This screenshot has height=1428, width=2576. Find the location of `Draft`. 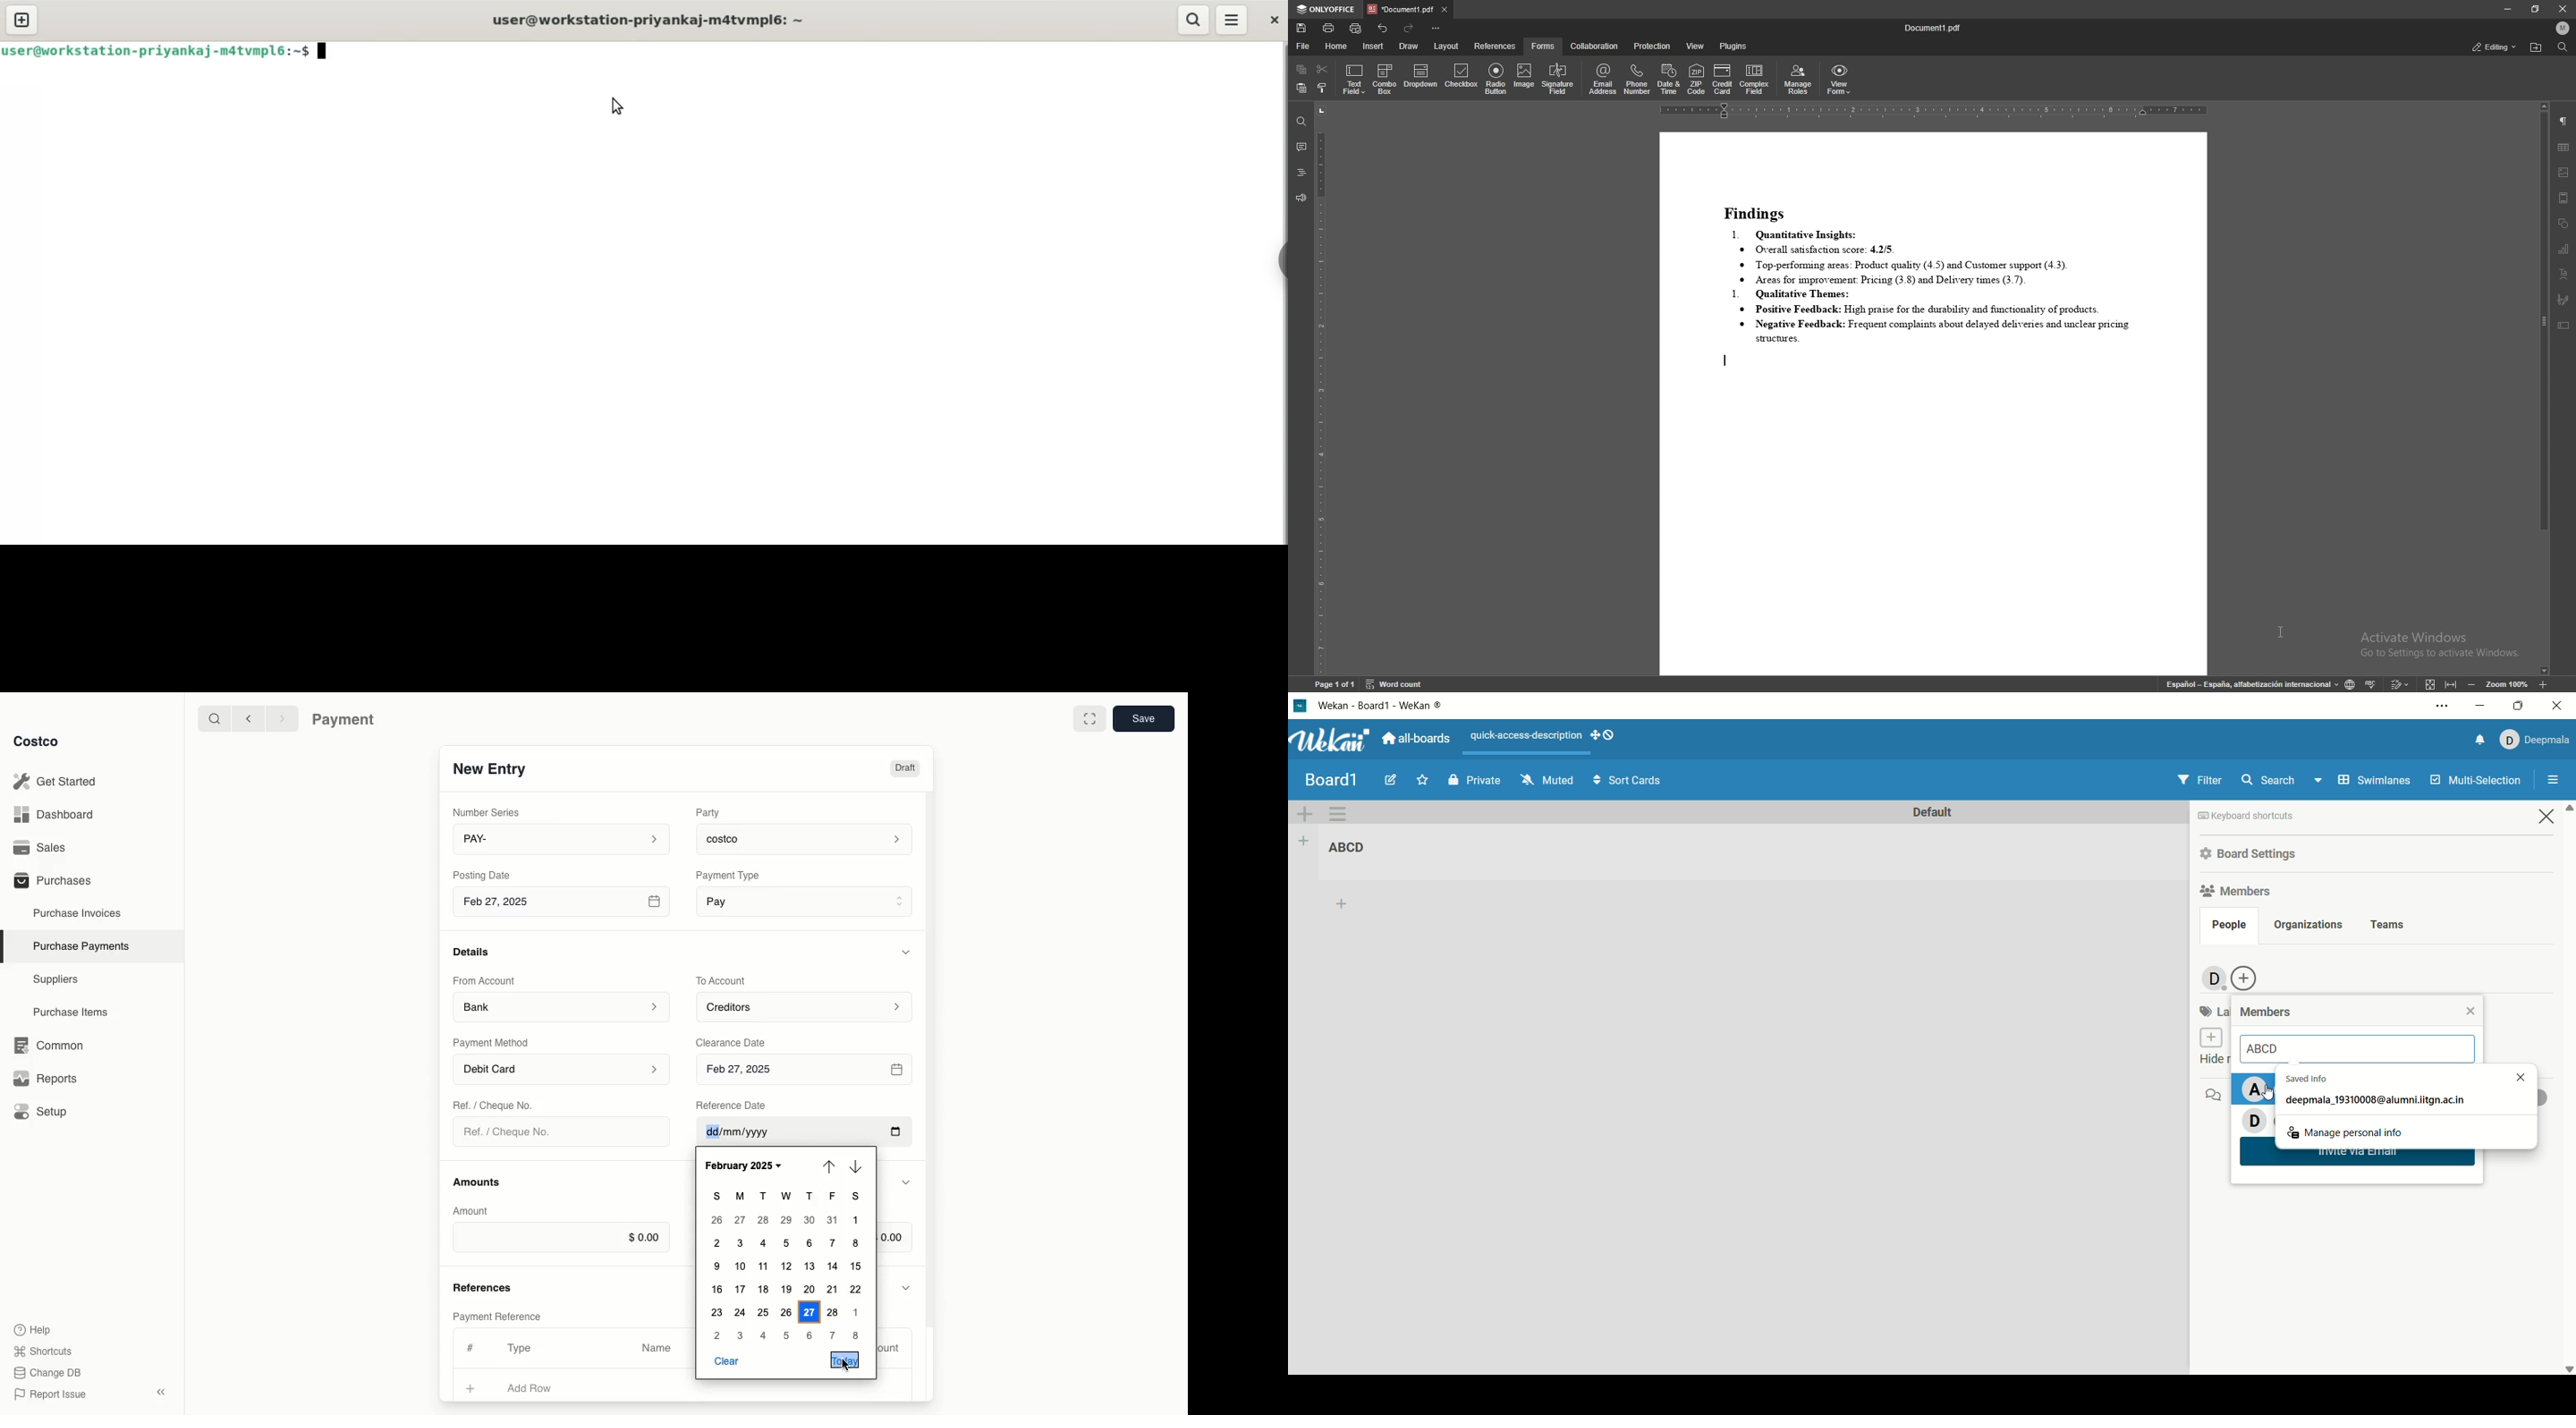

Draft is located at coordinates (904, 768).